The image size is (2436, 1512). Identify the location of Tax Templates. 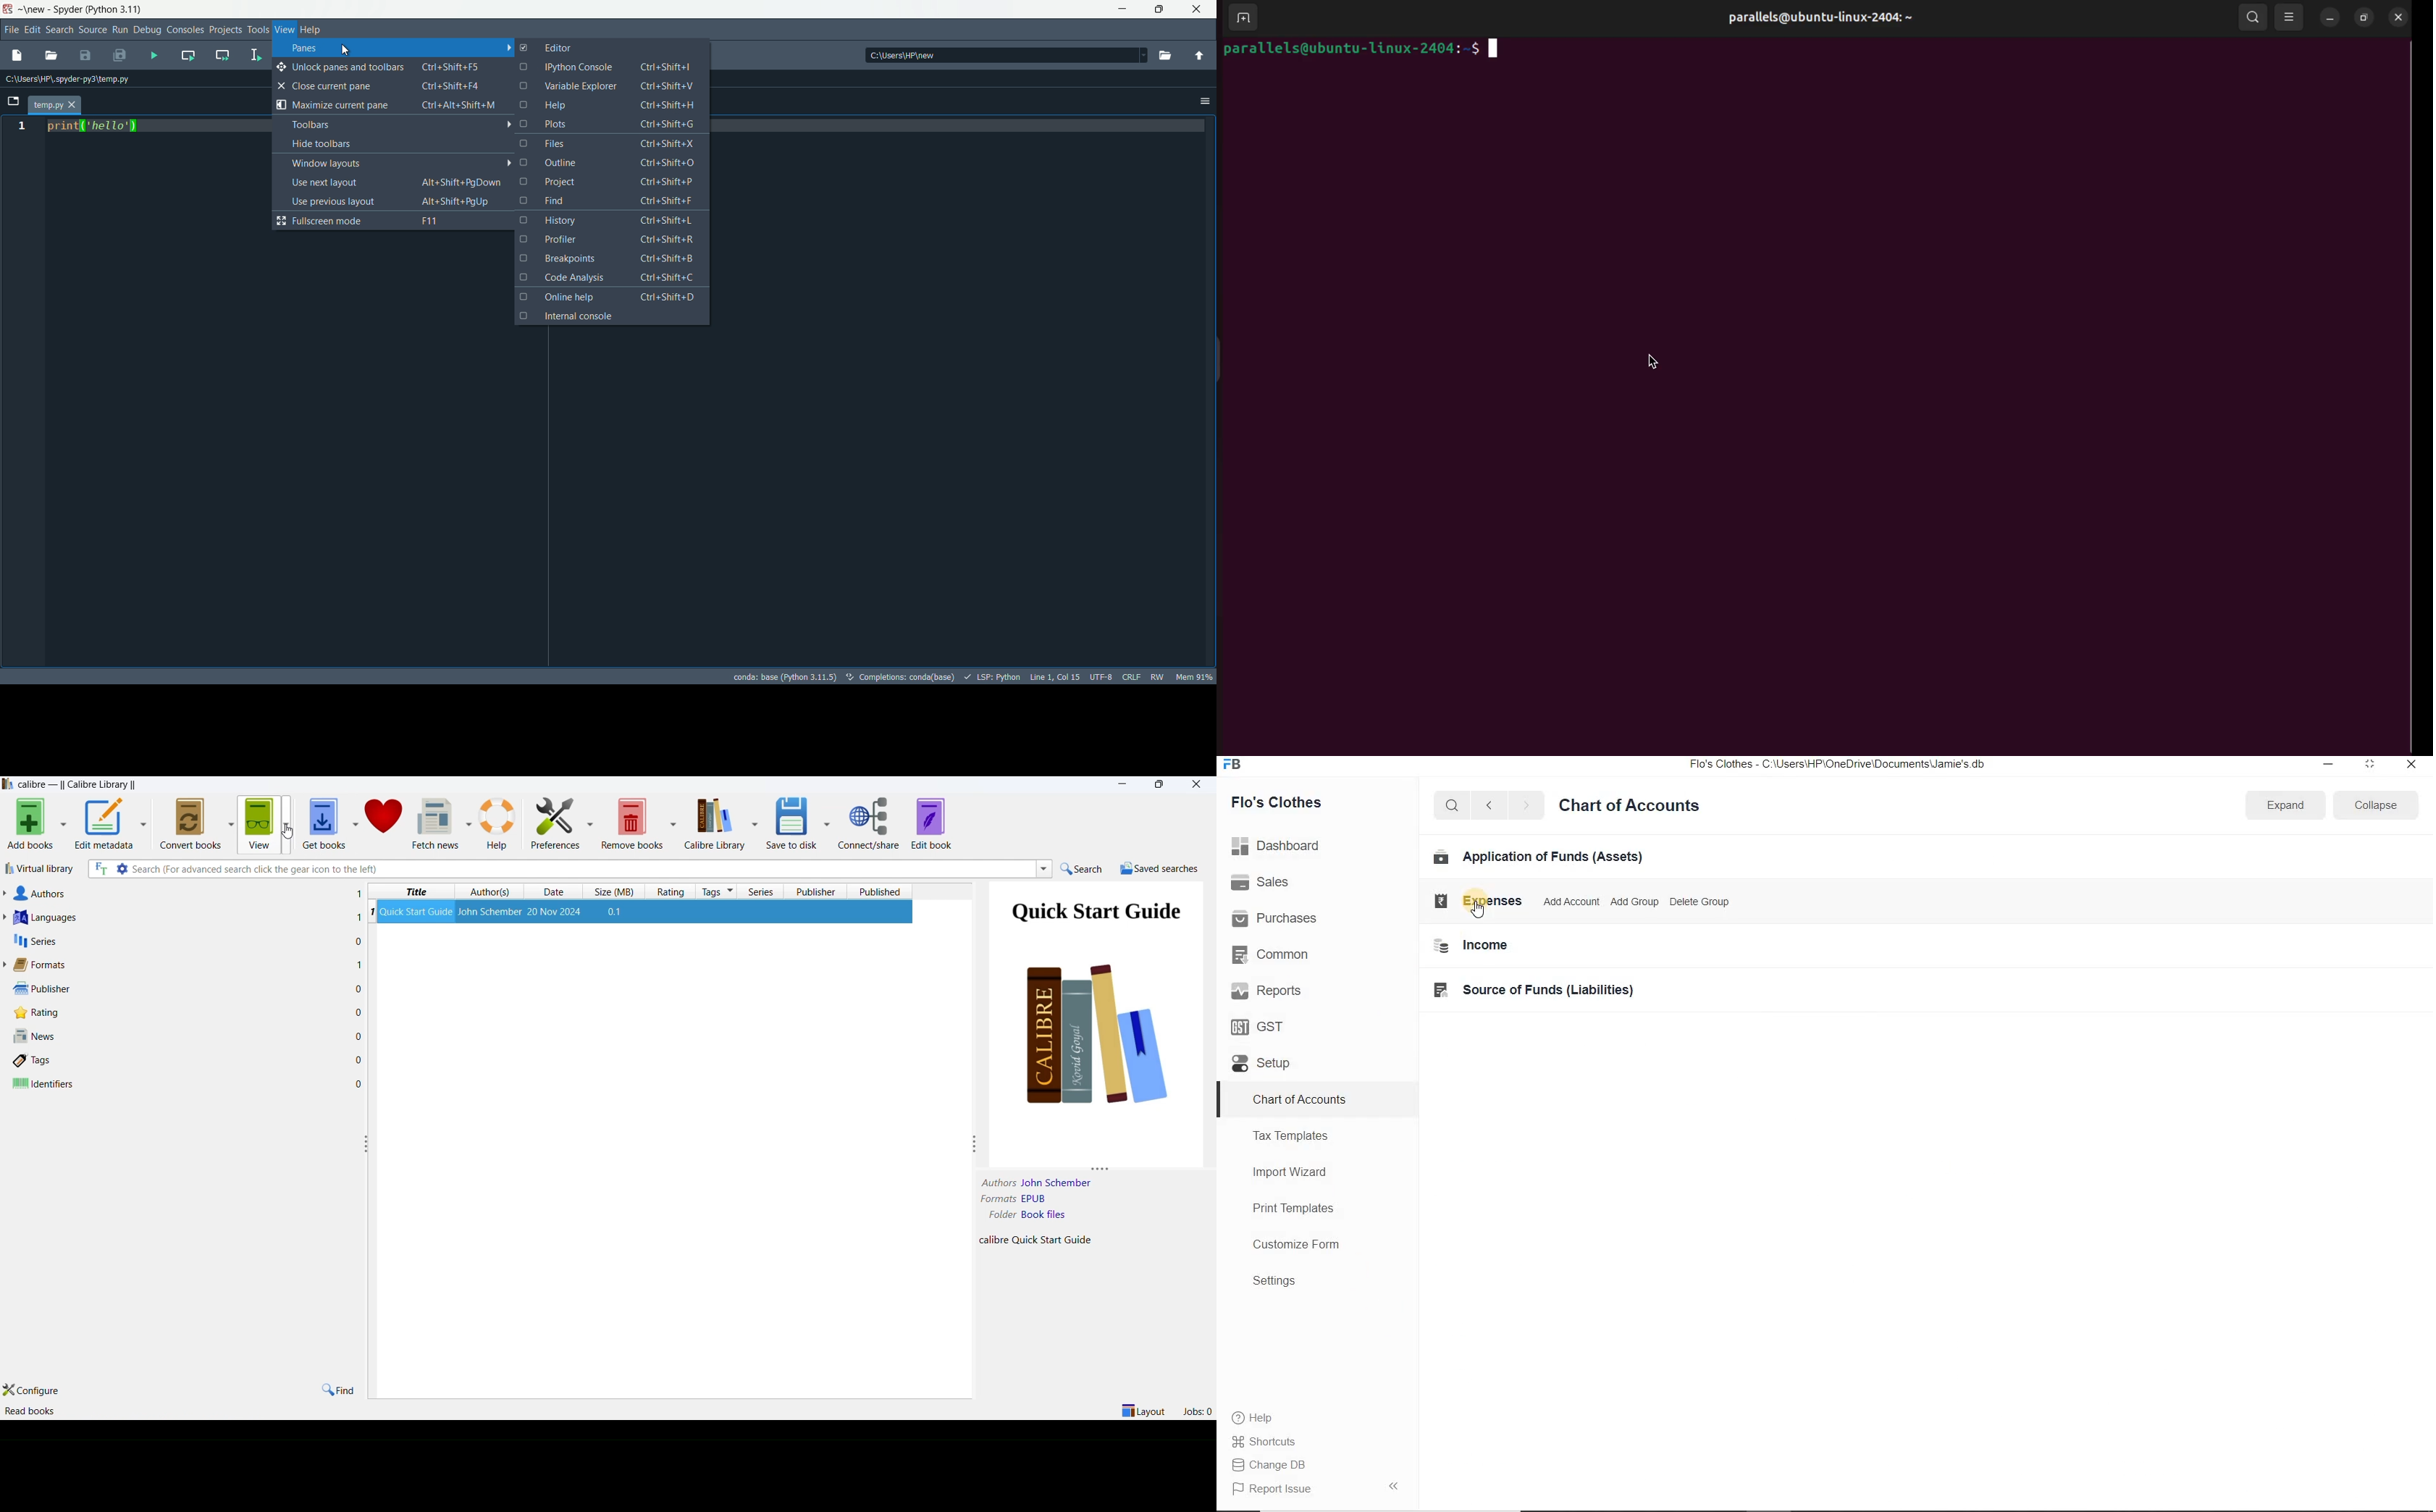
(1291, 1135).